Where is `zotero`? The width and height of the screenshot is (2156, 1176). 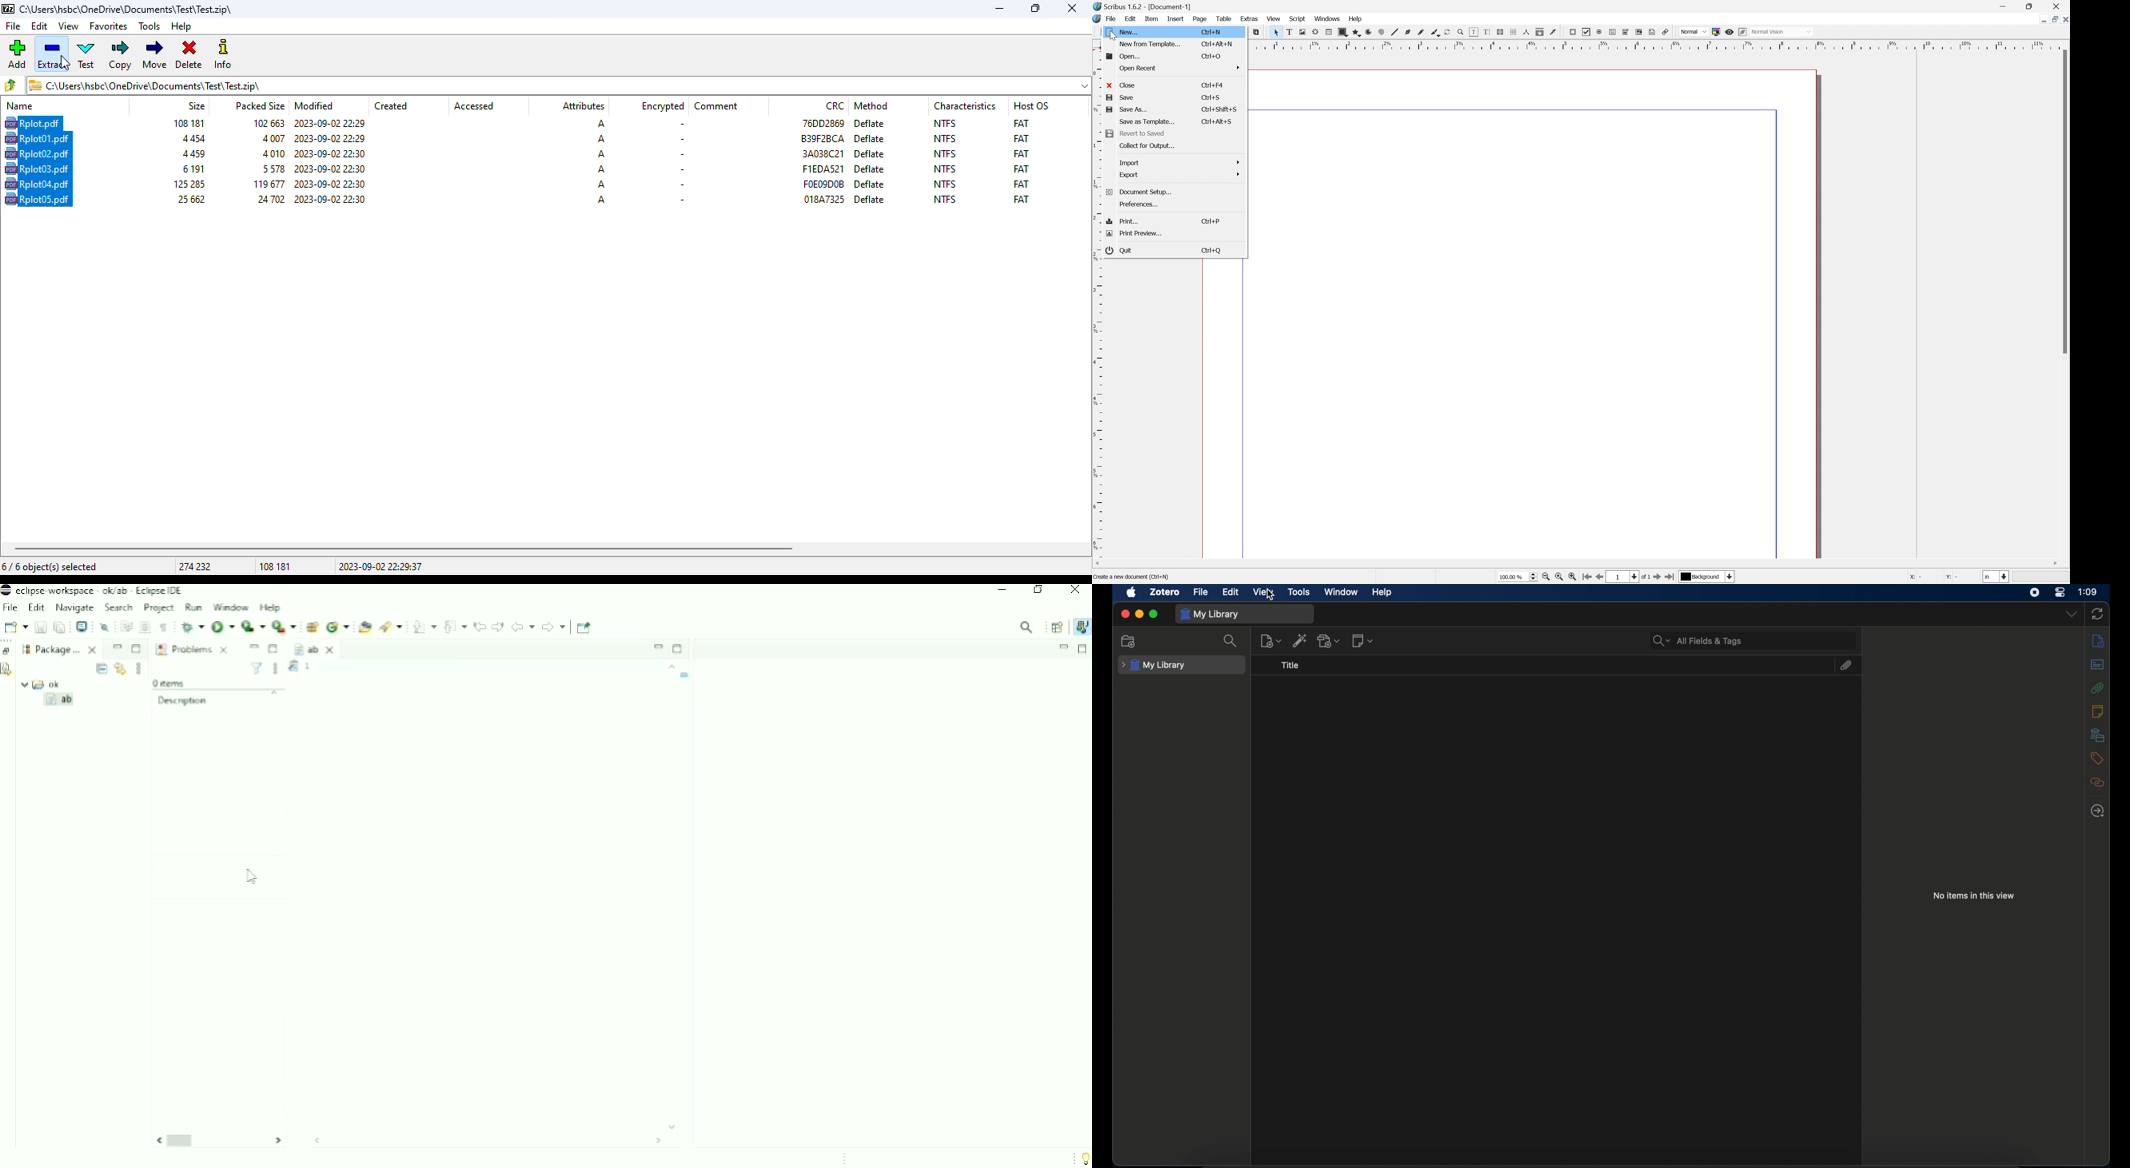 zotero is located at coordinates (1164, 593).